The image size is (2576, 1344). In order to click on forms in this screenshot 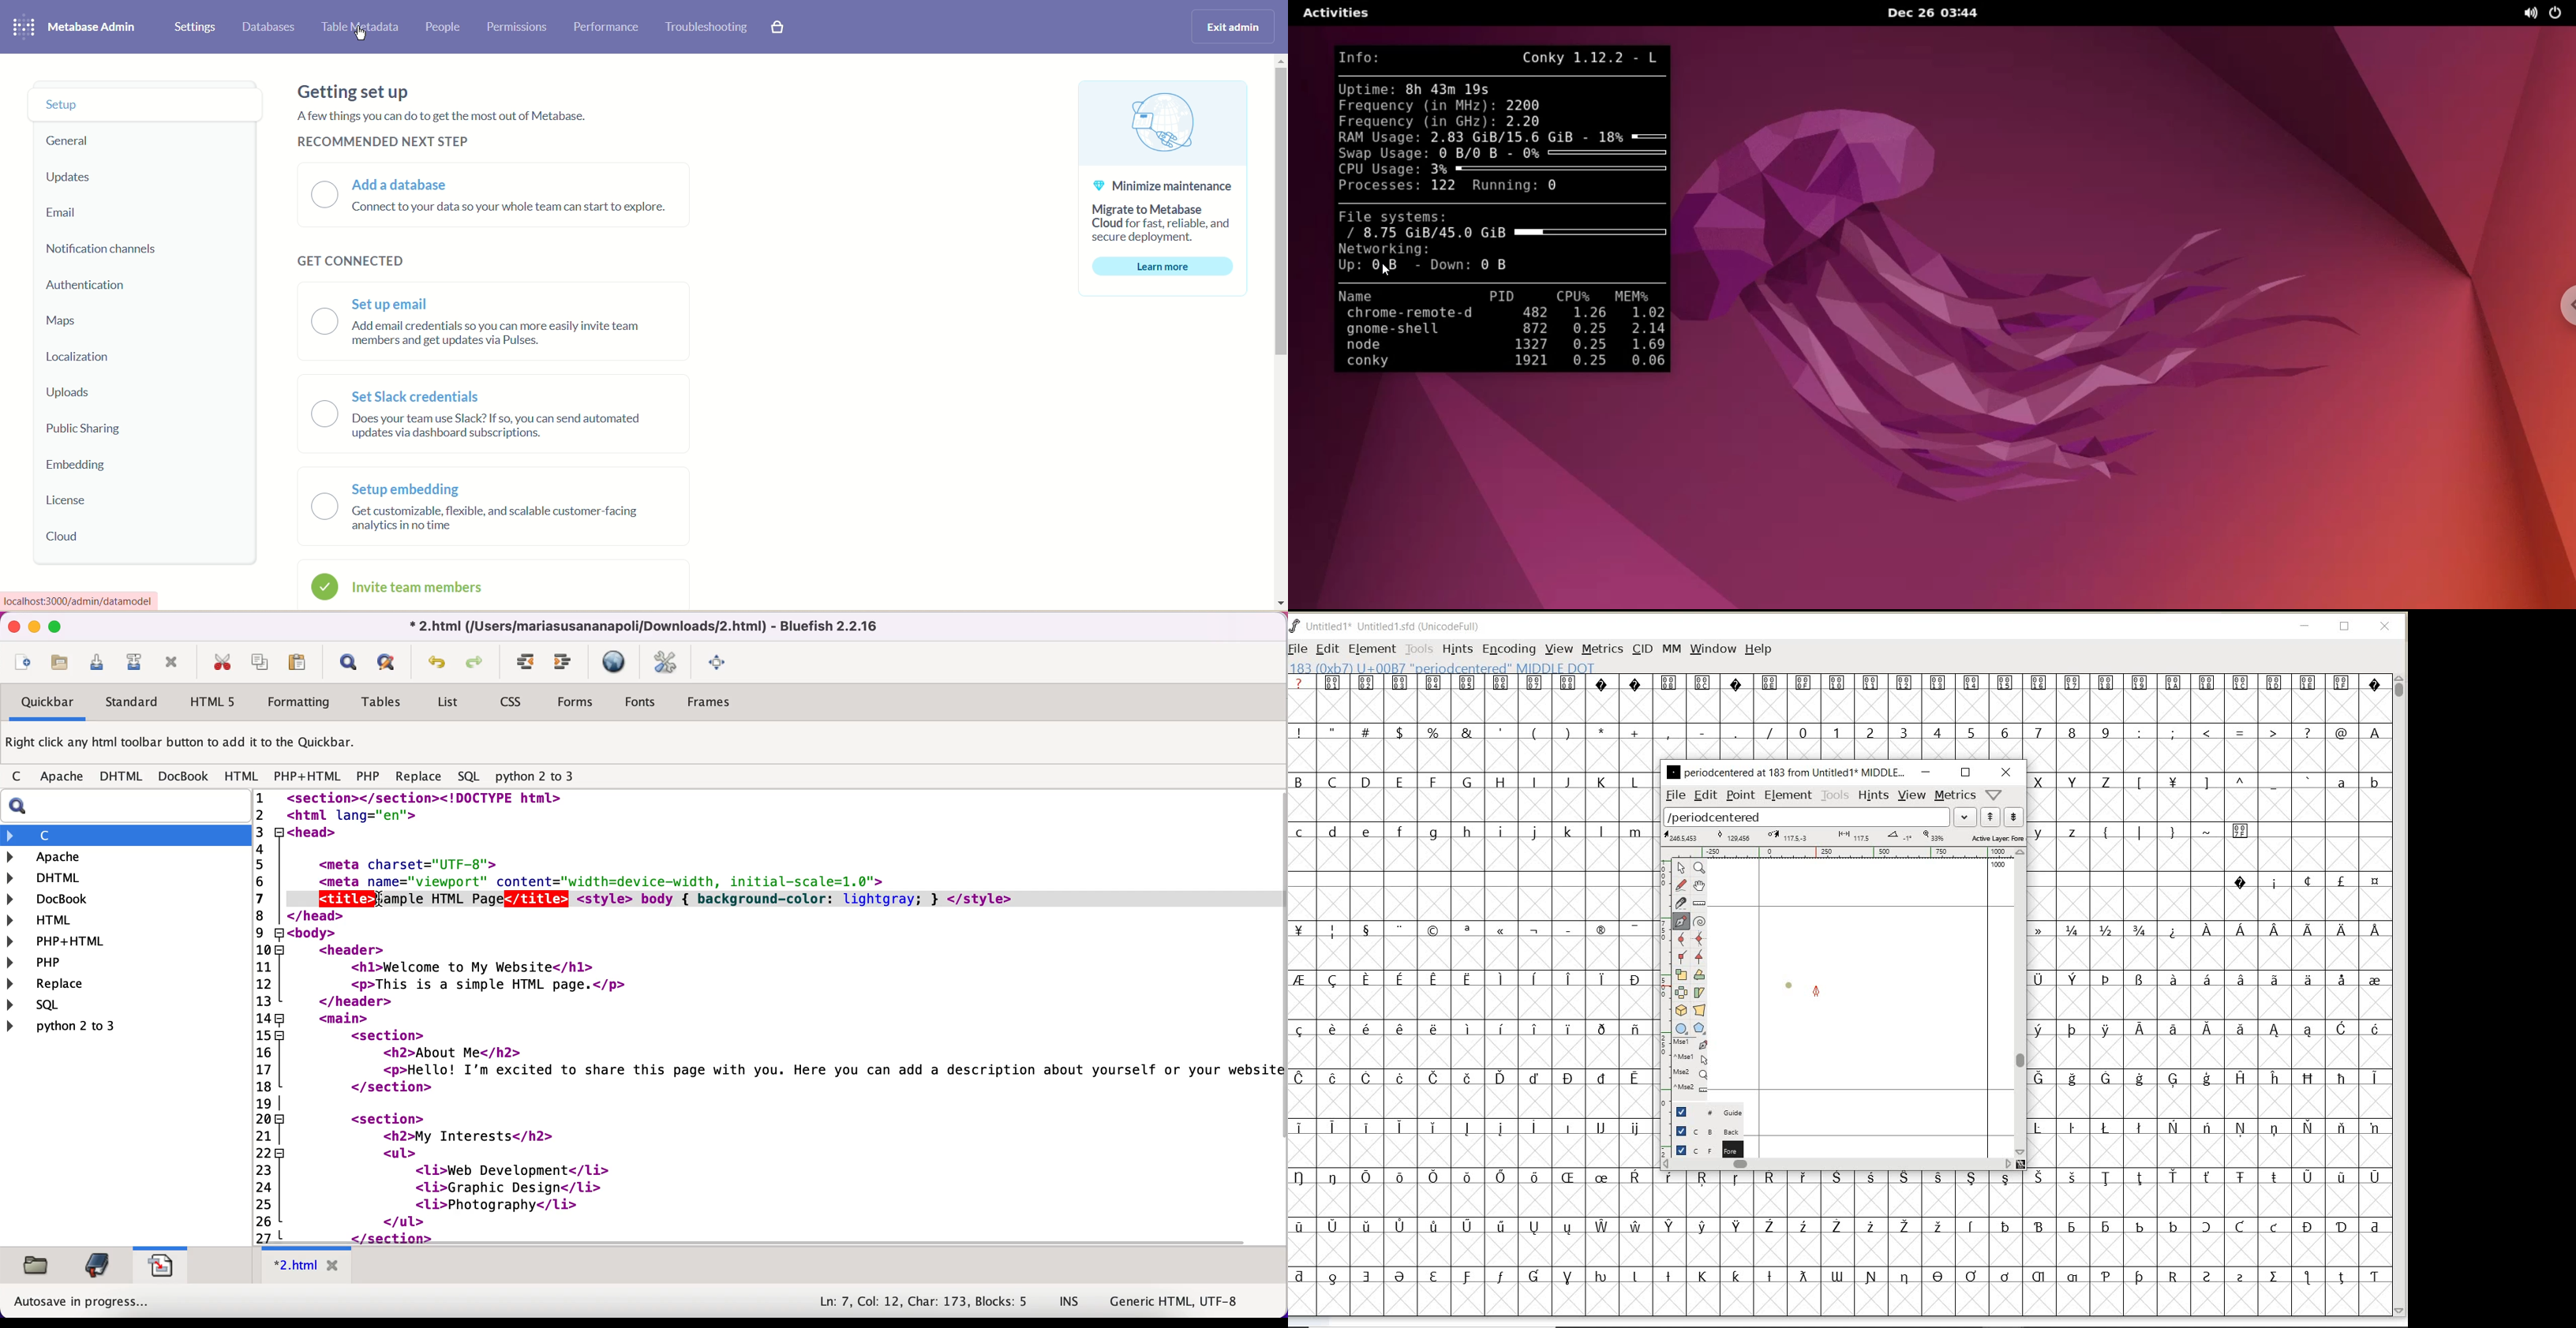, I will do `click(577, 705)`.